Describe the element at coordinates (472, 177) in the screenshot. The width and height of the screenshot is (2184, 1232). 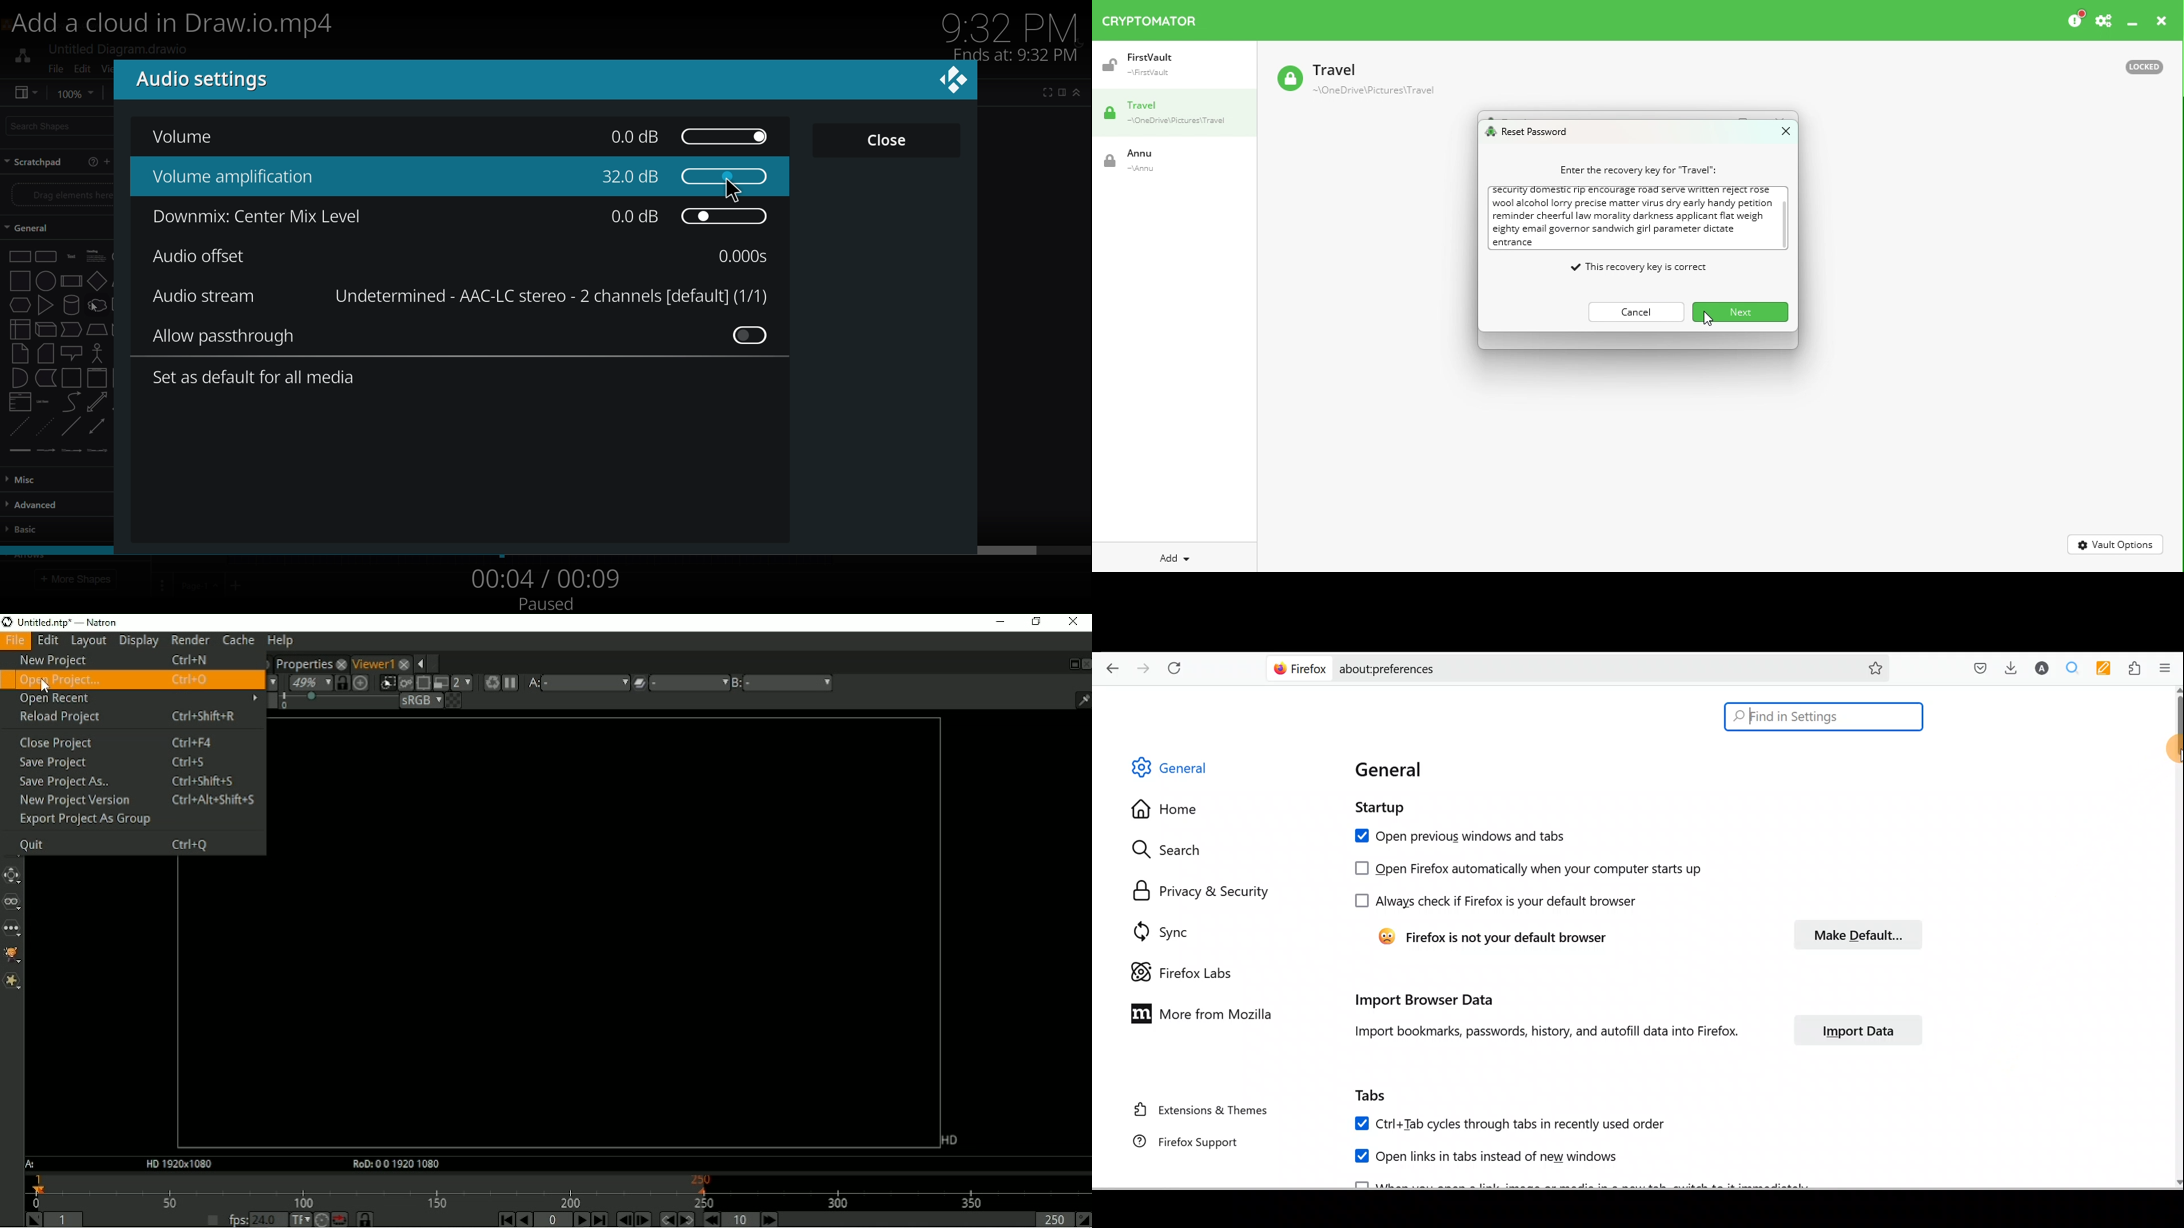
I see `Volume amplification 32.0dB` at that location.